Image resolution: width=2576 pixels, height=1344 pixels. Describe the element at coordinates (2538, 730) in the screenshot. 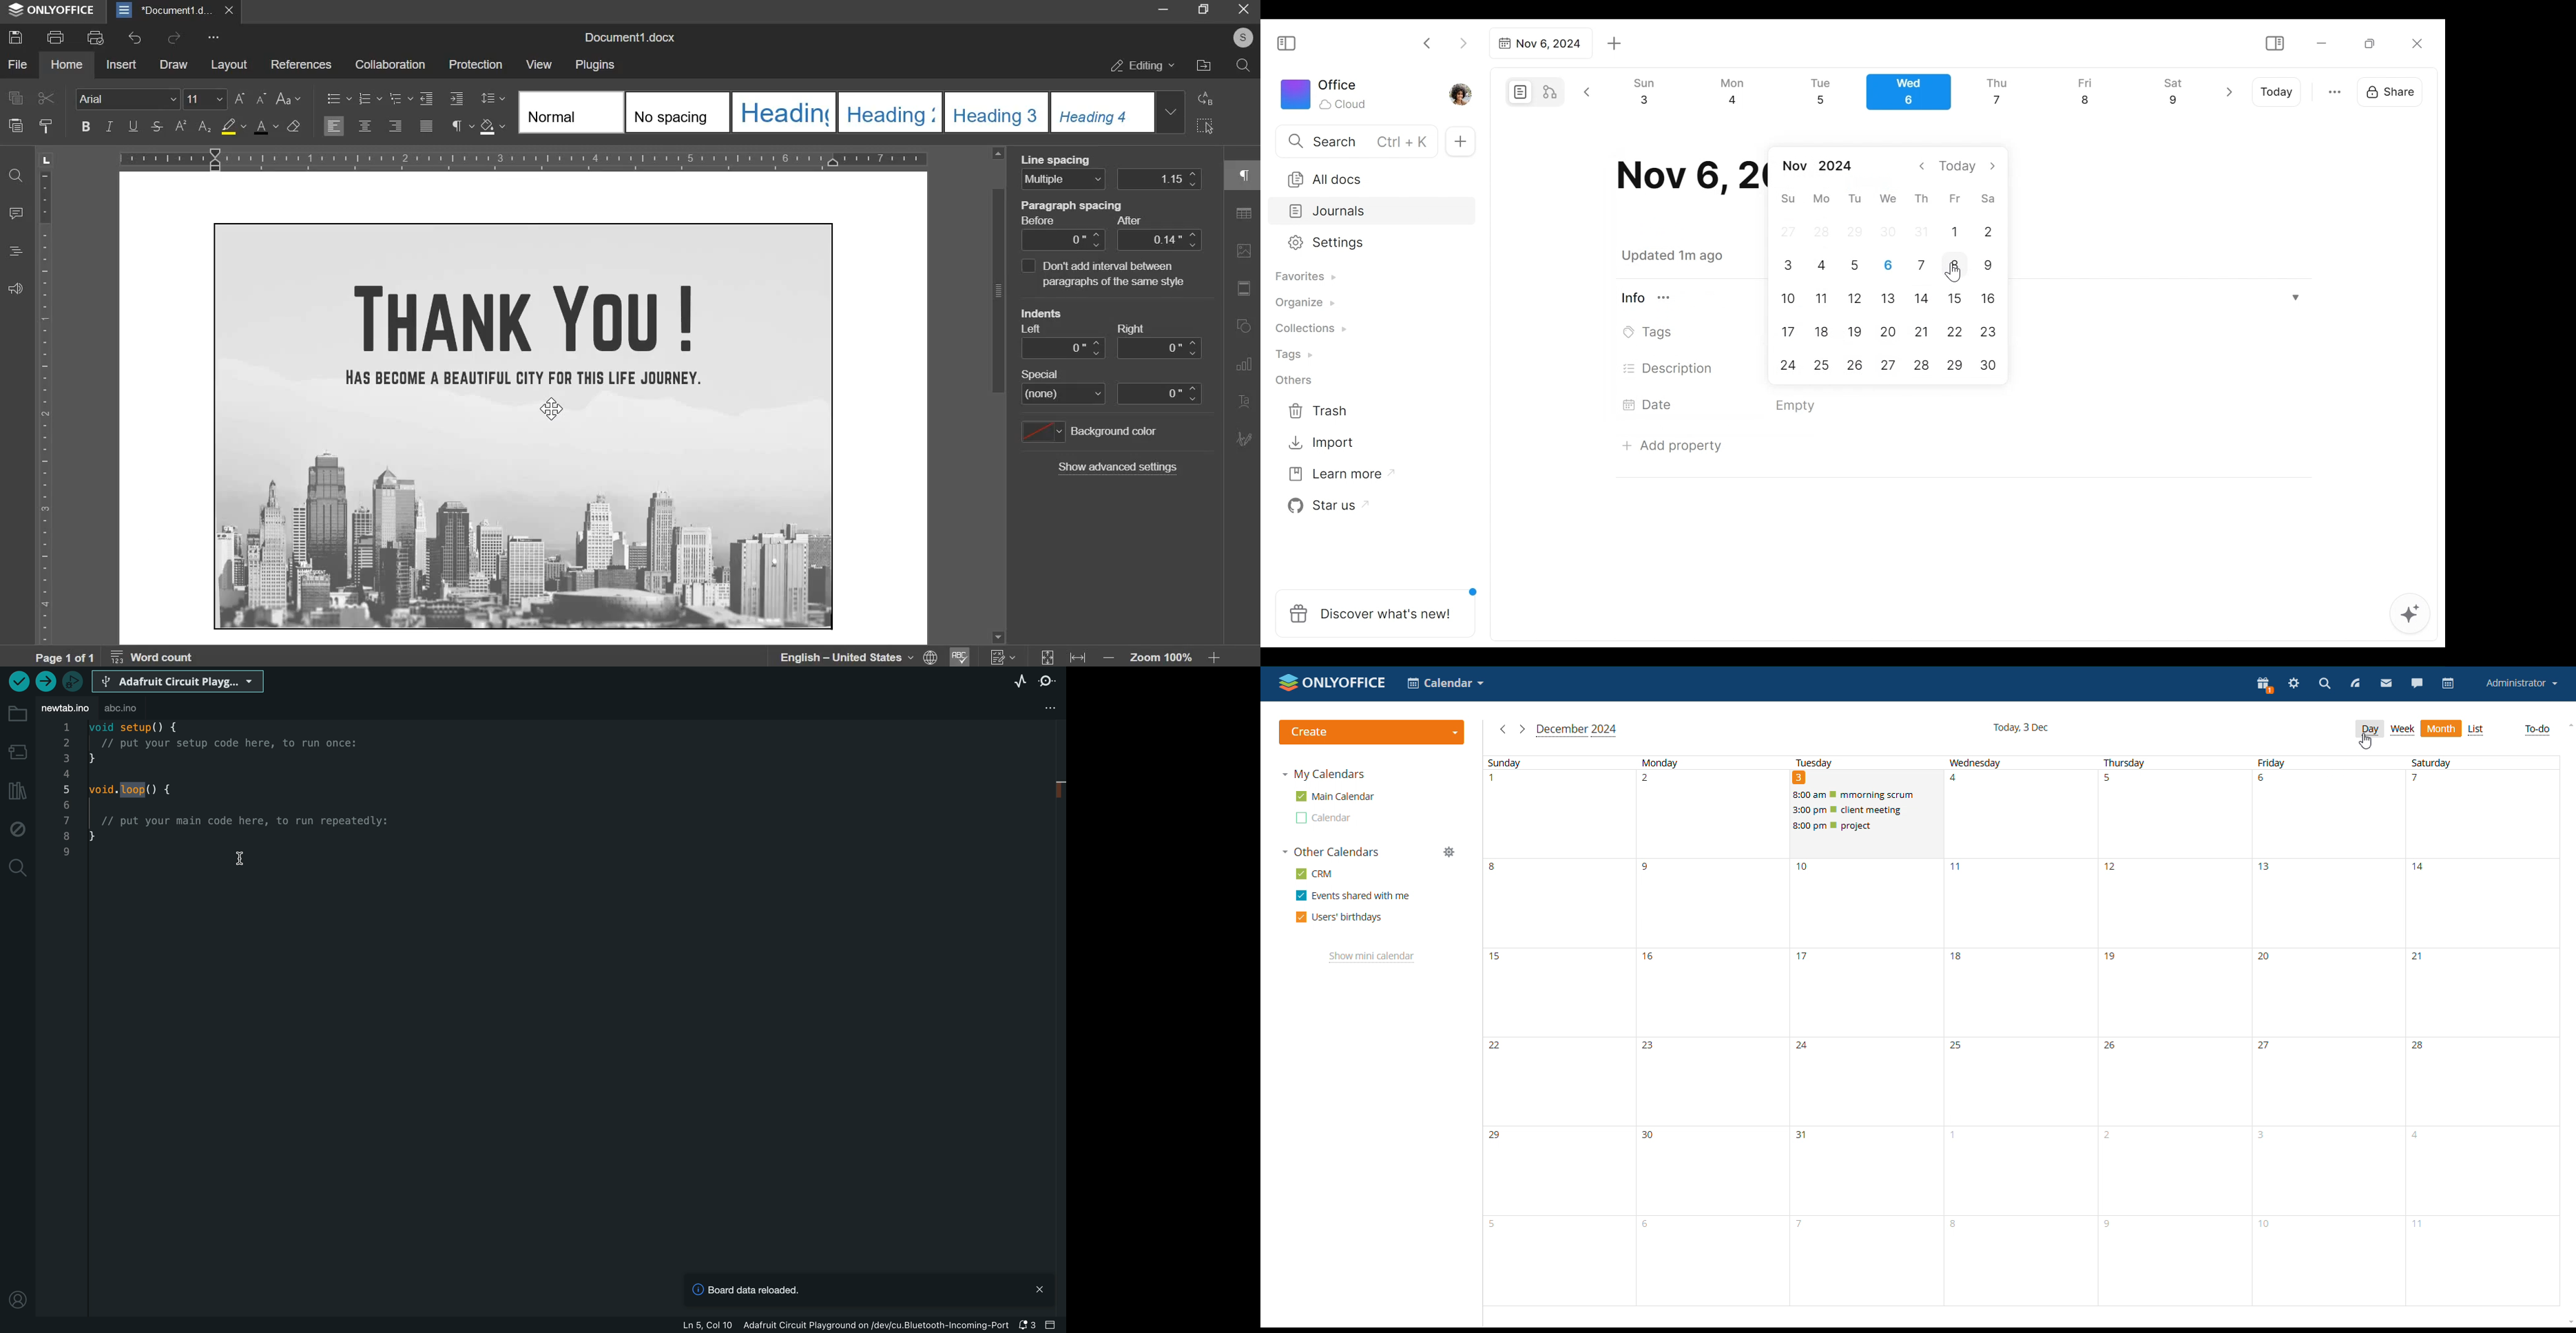

I see `to-do` at that location.